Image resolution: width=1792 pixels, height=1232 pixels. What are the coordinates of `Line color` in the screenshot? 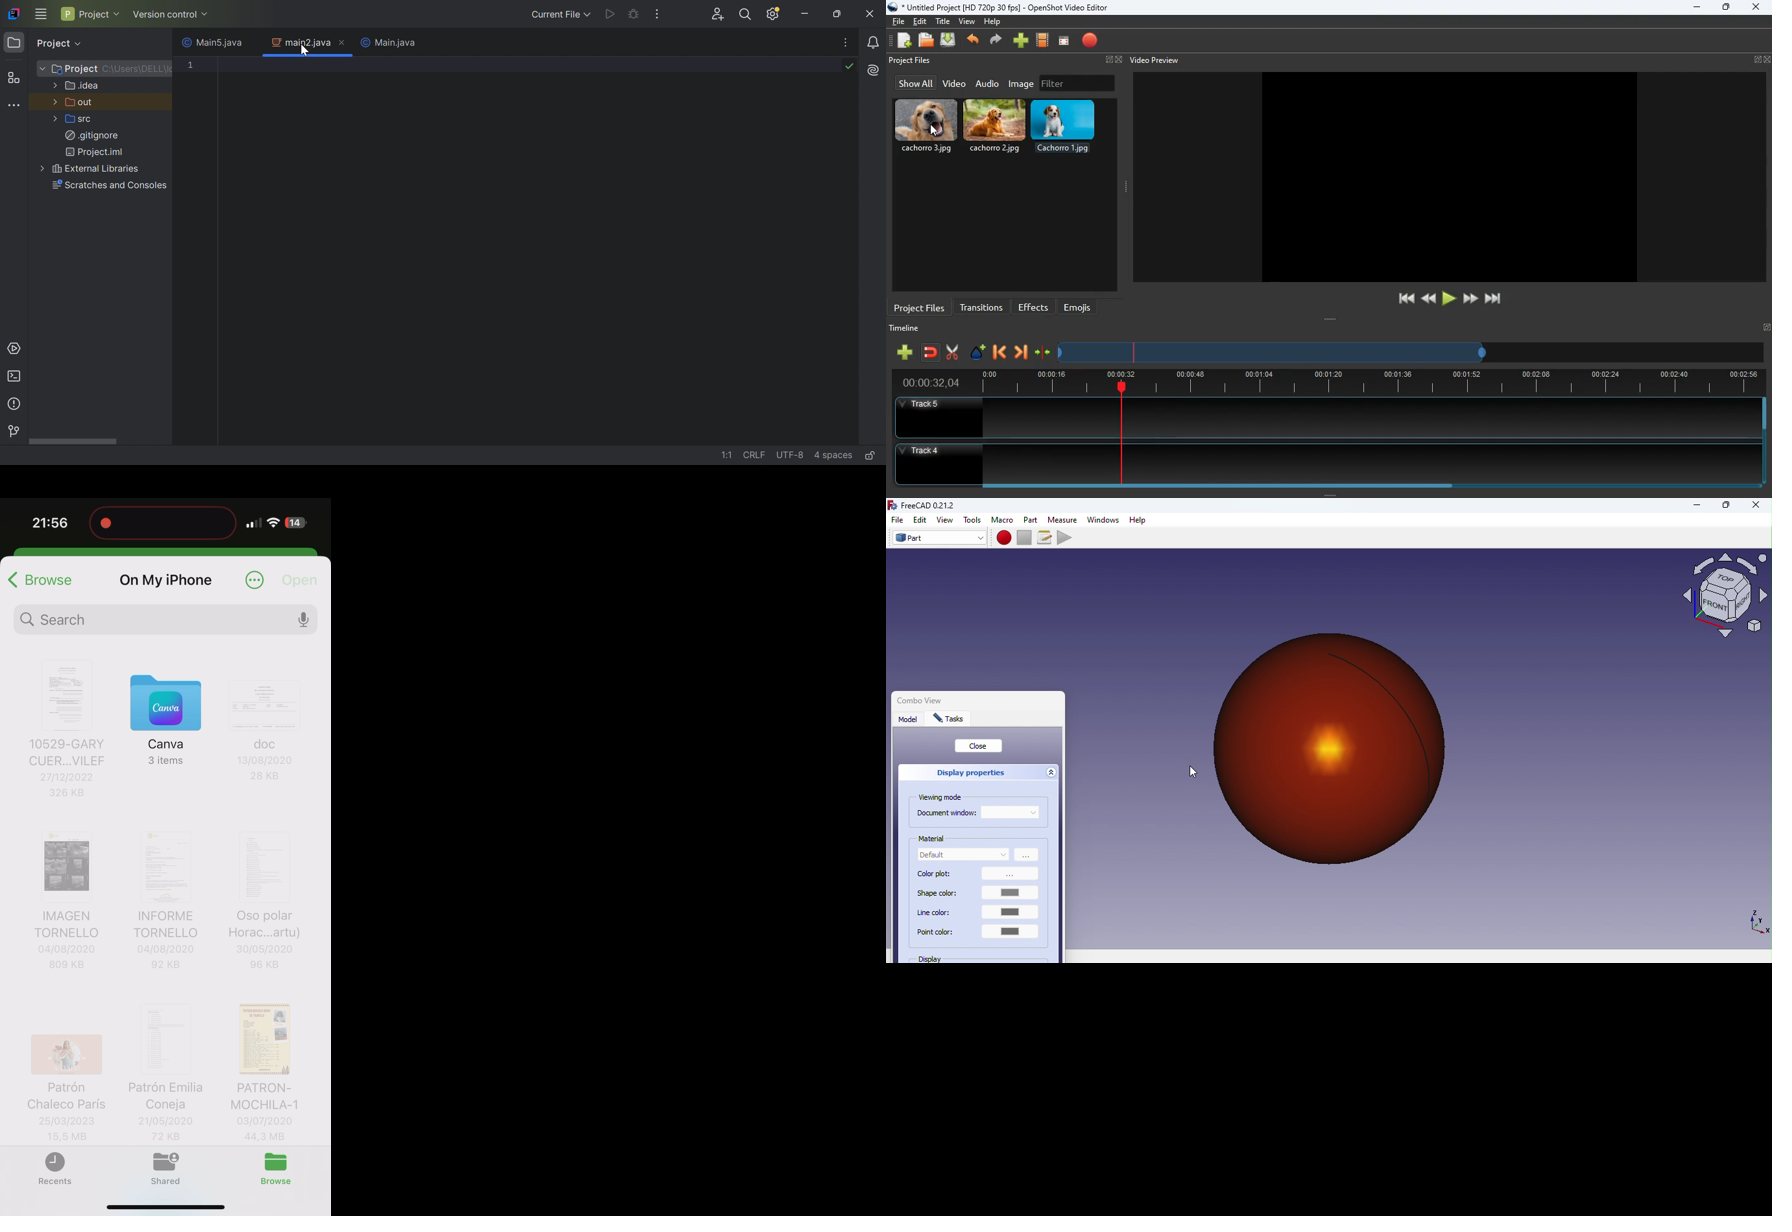 It's located at (979, 914).